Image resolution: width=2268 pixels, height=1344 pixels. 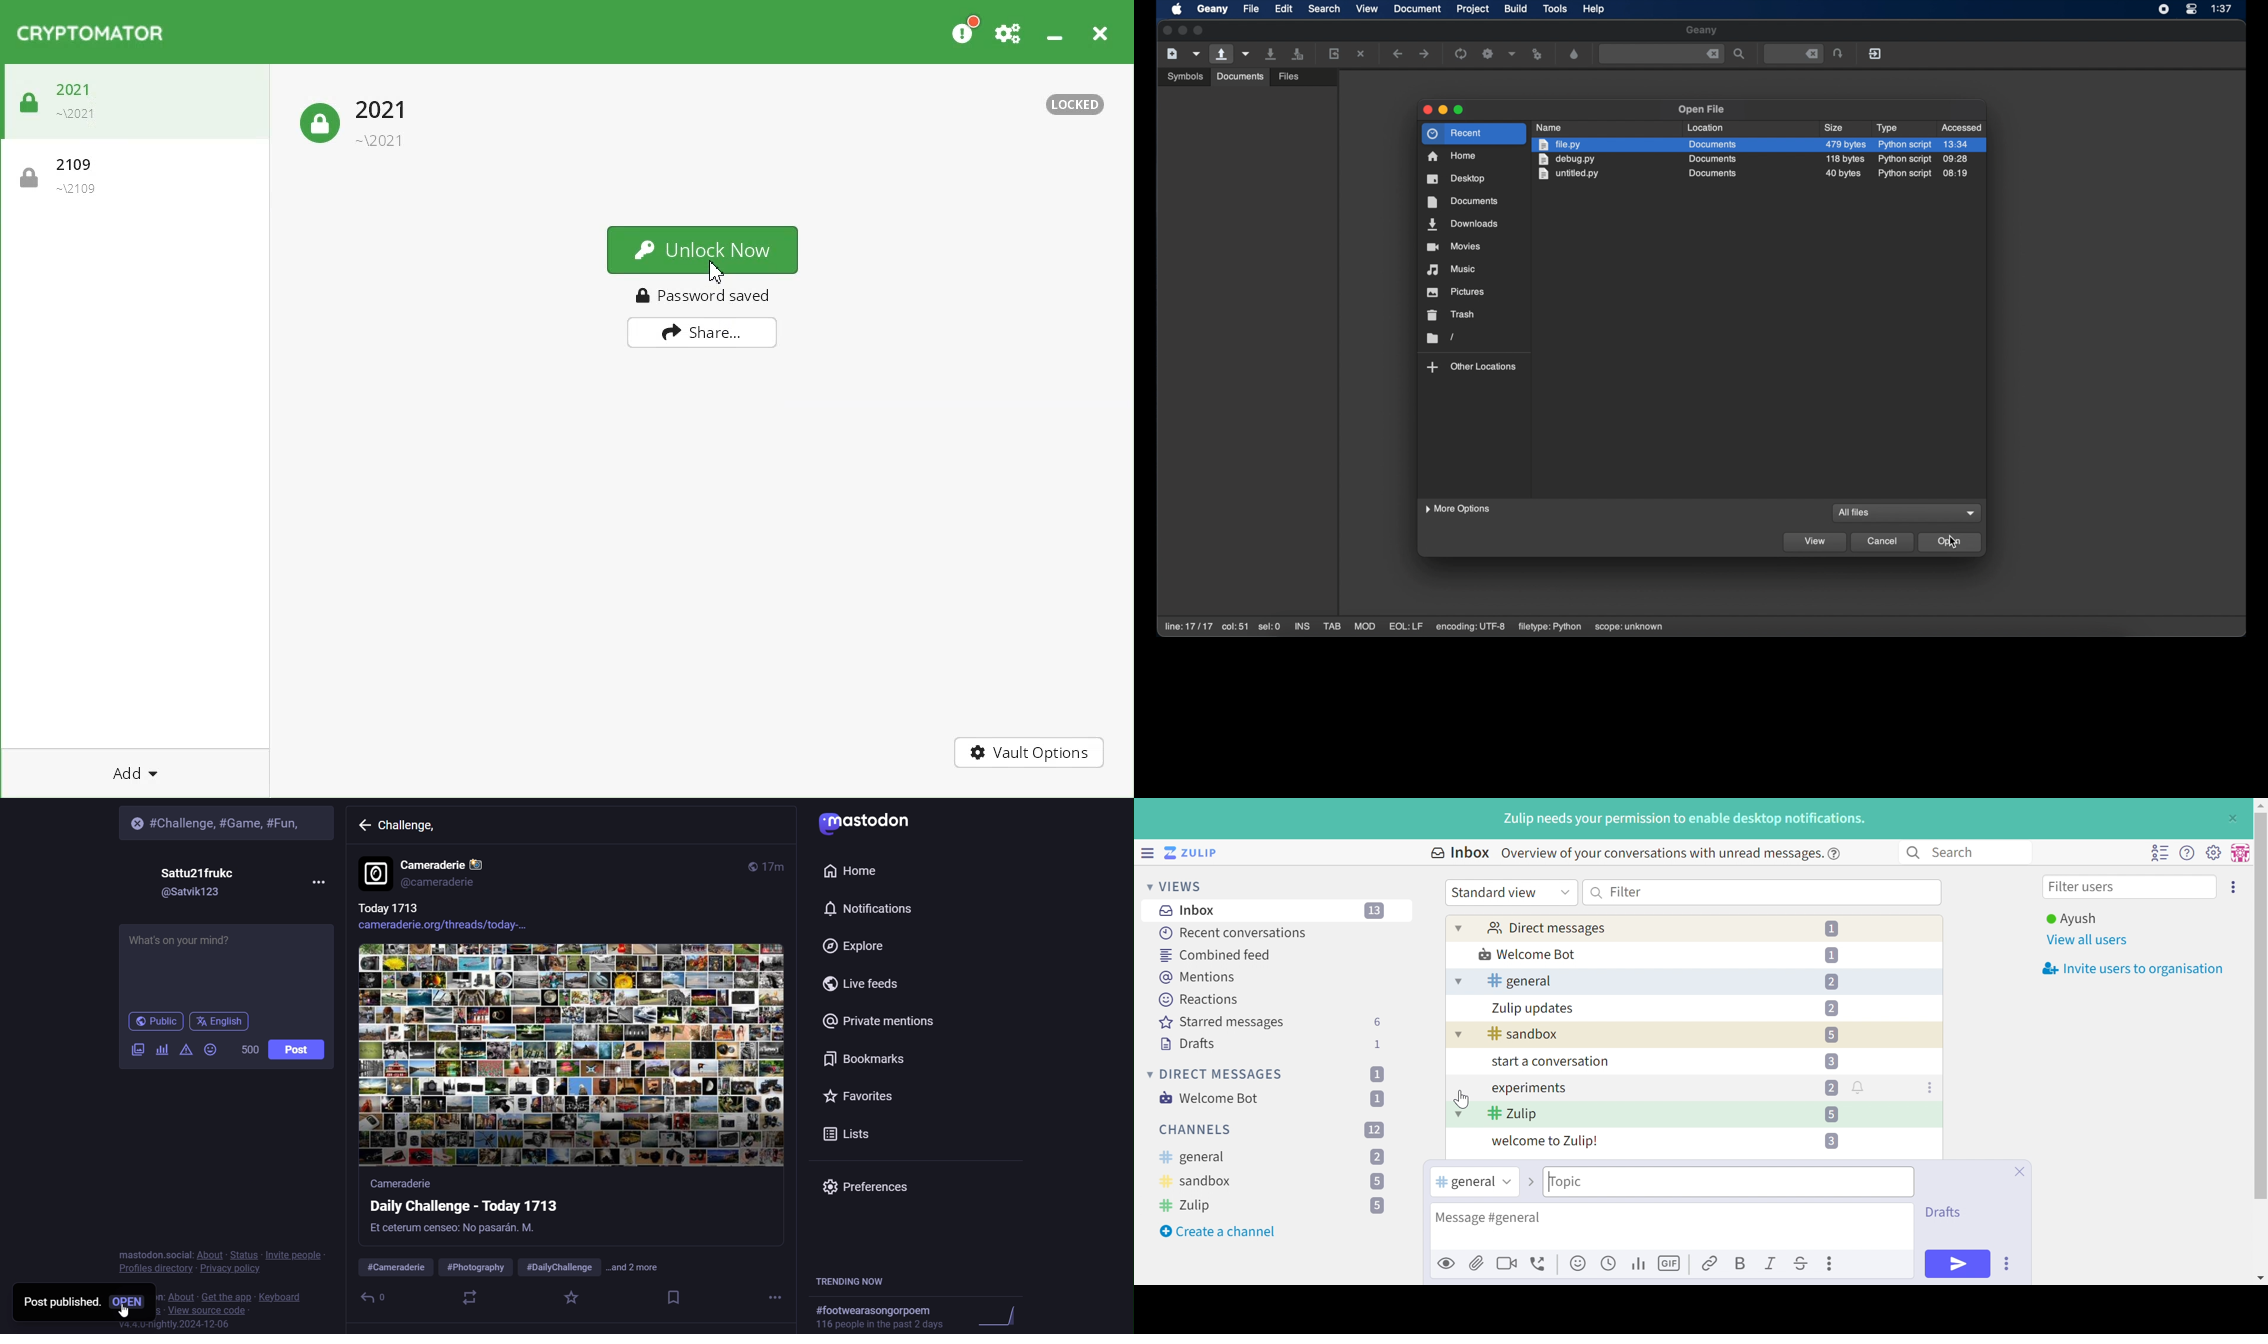 What do you see at coordinates (2019, 1172) in the screenshot?
I see `Close` at bounding box center [2019, 1172].